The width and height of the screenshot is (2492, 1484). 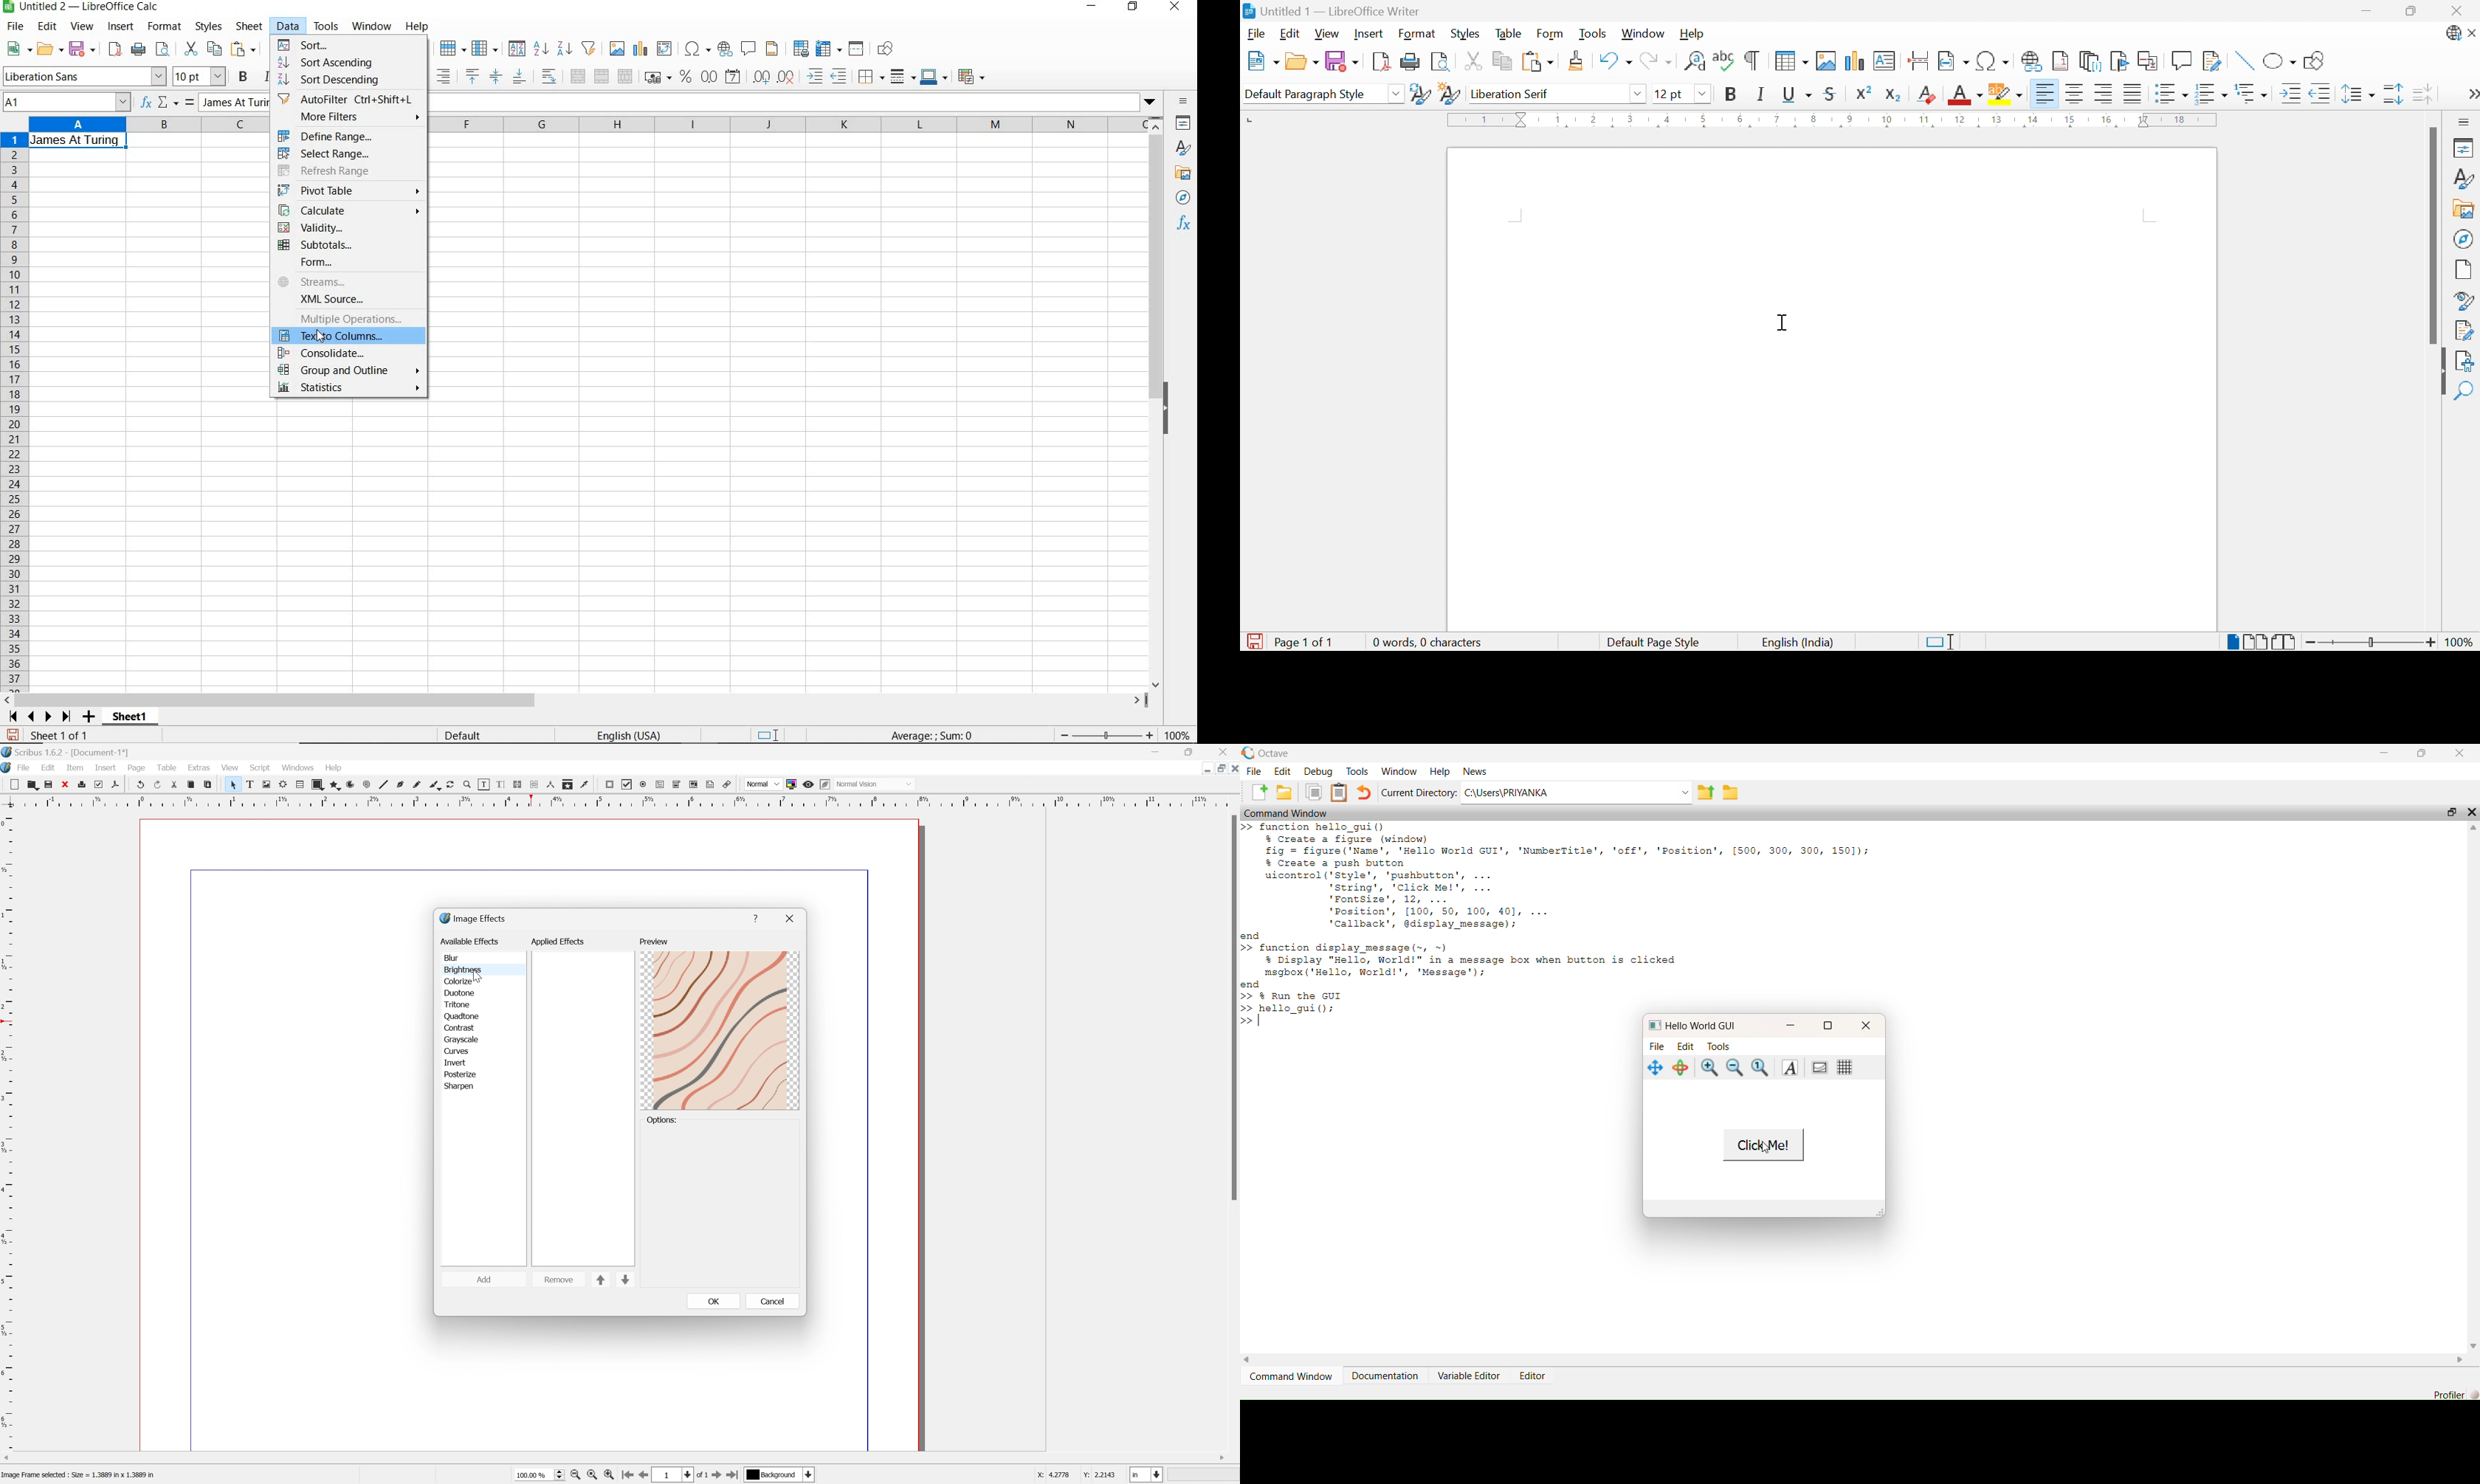 I want to click on Polygon, so click(x=336, y=784).